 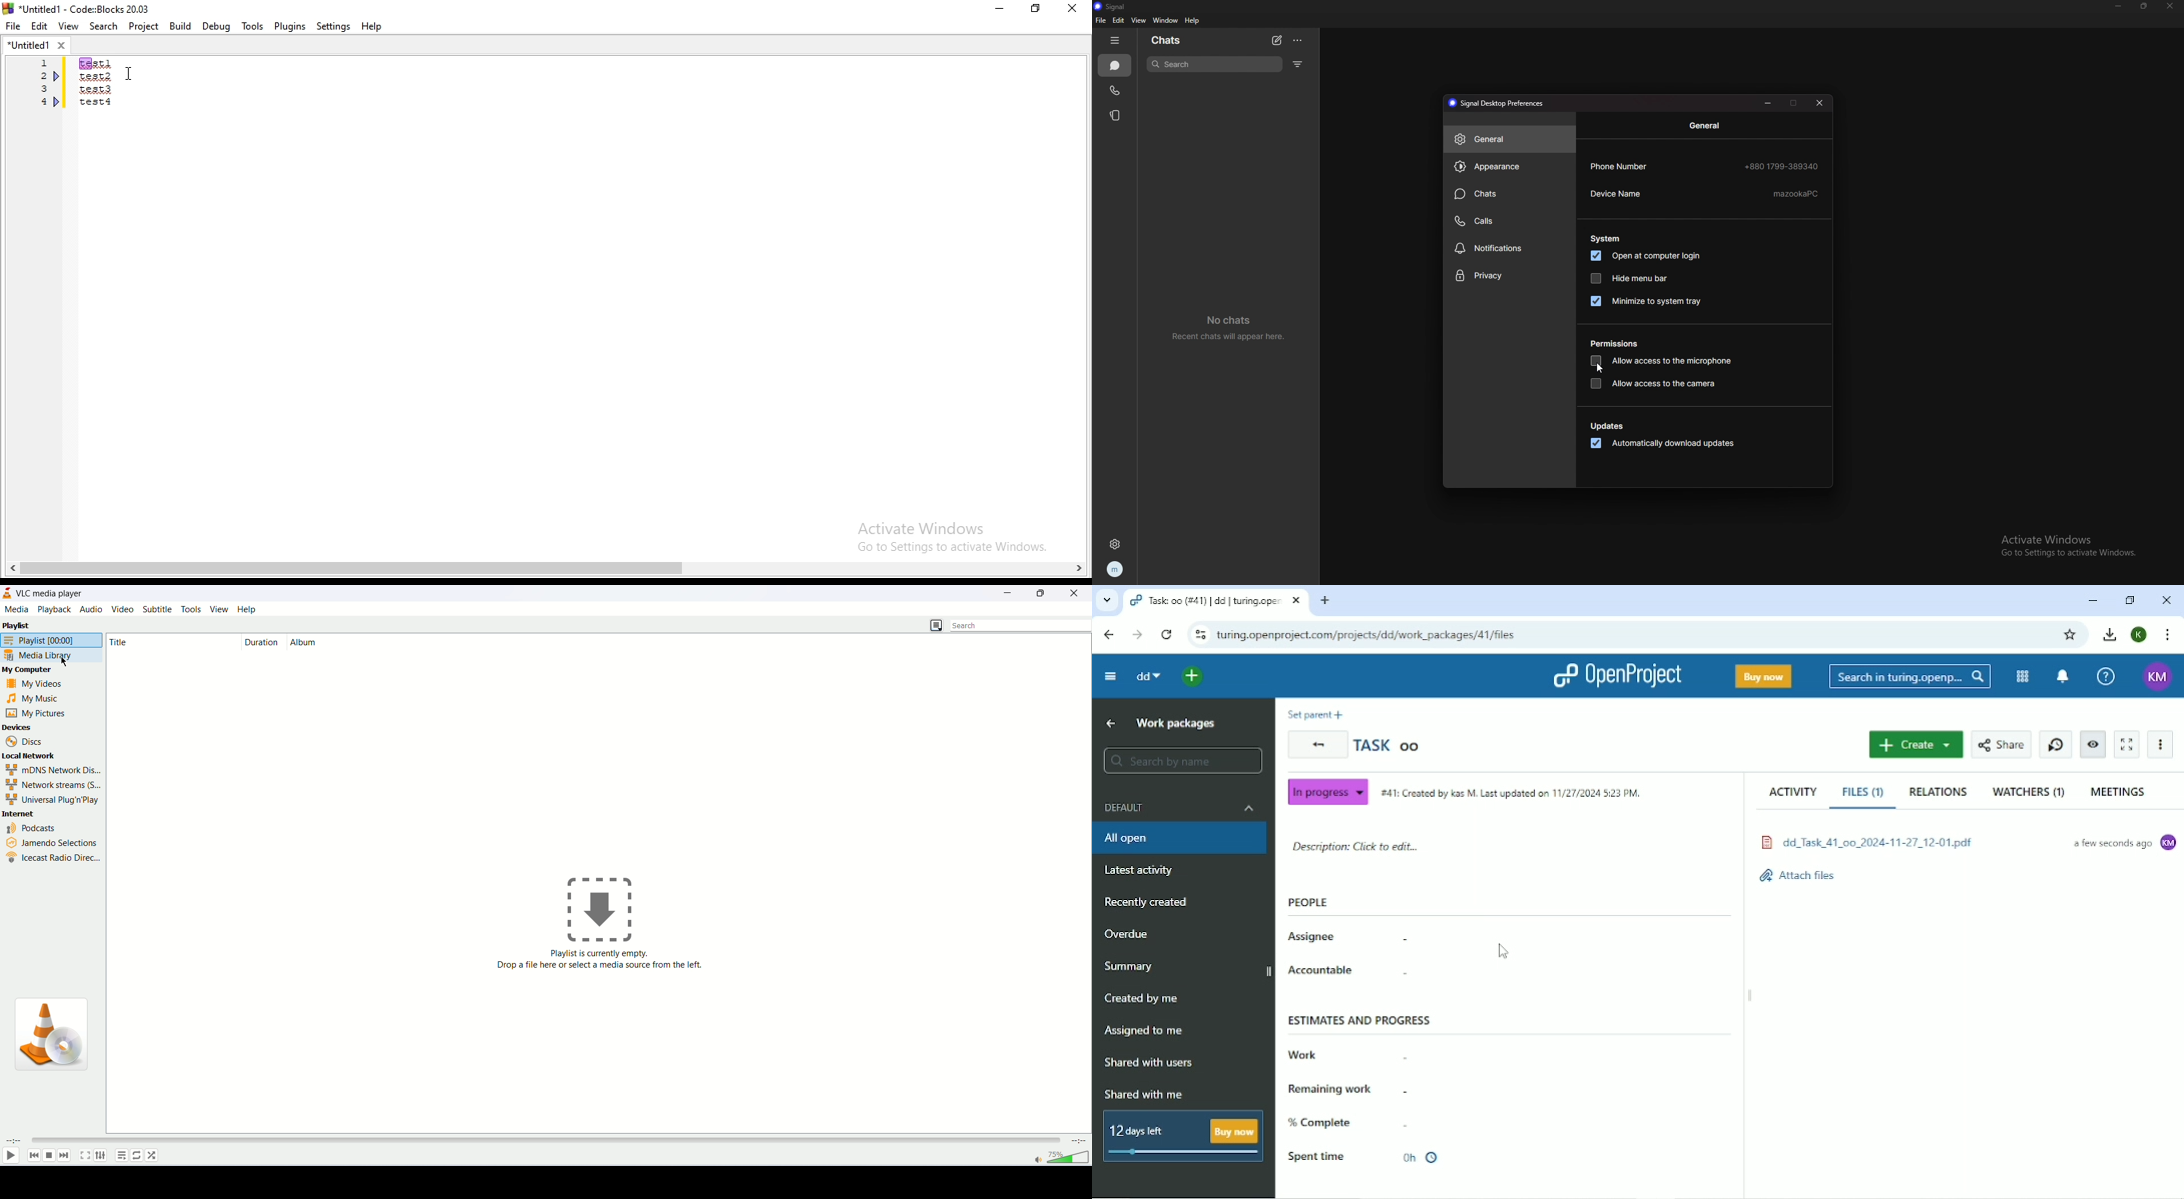 I want to click on audio, so click(x=92, y=608).